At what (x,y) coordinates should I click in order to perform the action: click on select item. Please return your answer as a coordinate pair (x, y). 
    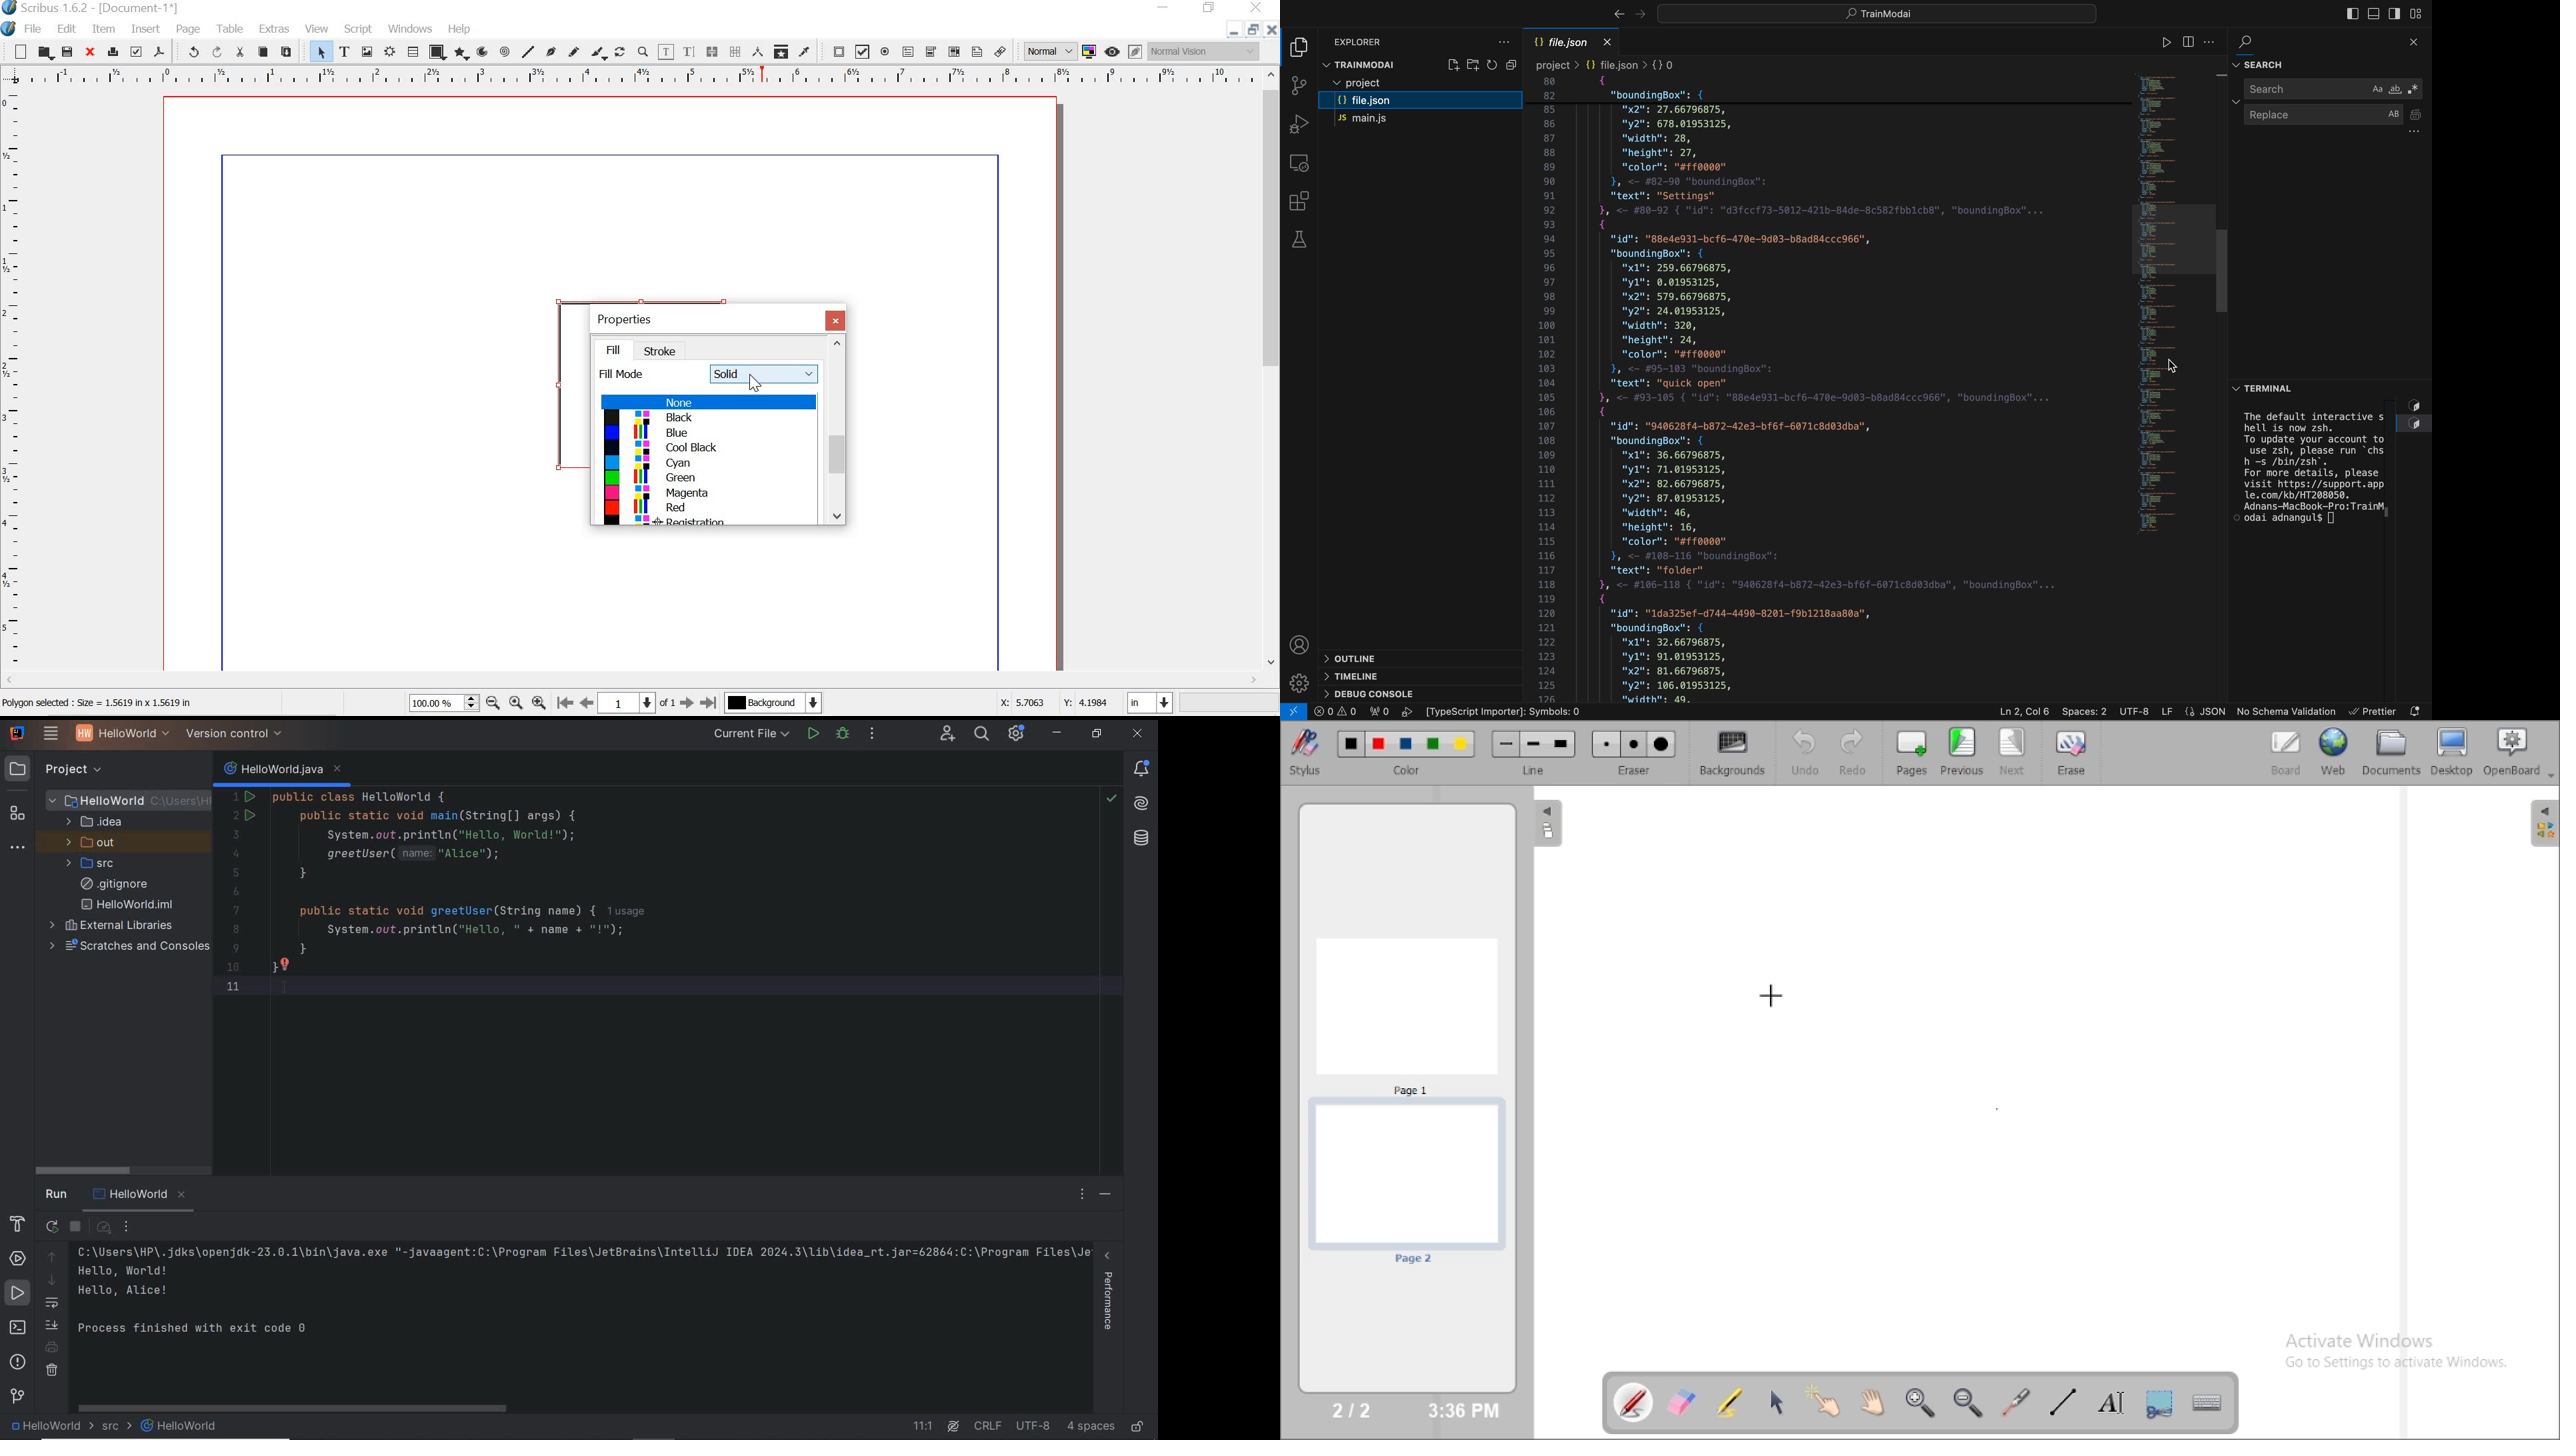
    Looking at the image, I should click on (321, 51).